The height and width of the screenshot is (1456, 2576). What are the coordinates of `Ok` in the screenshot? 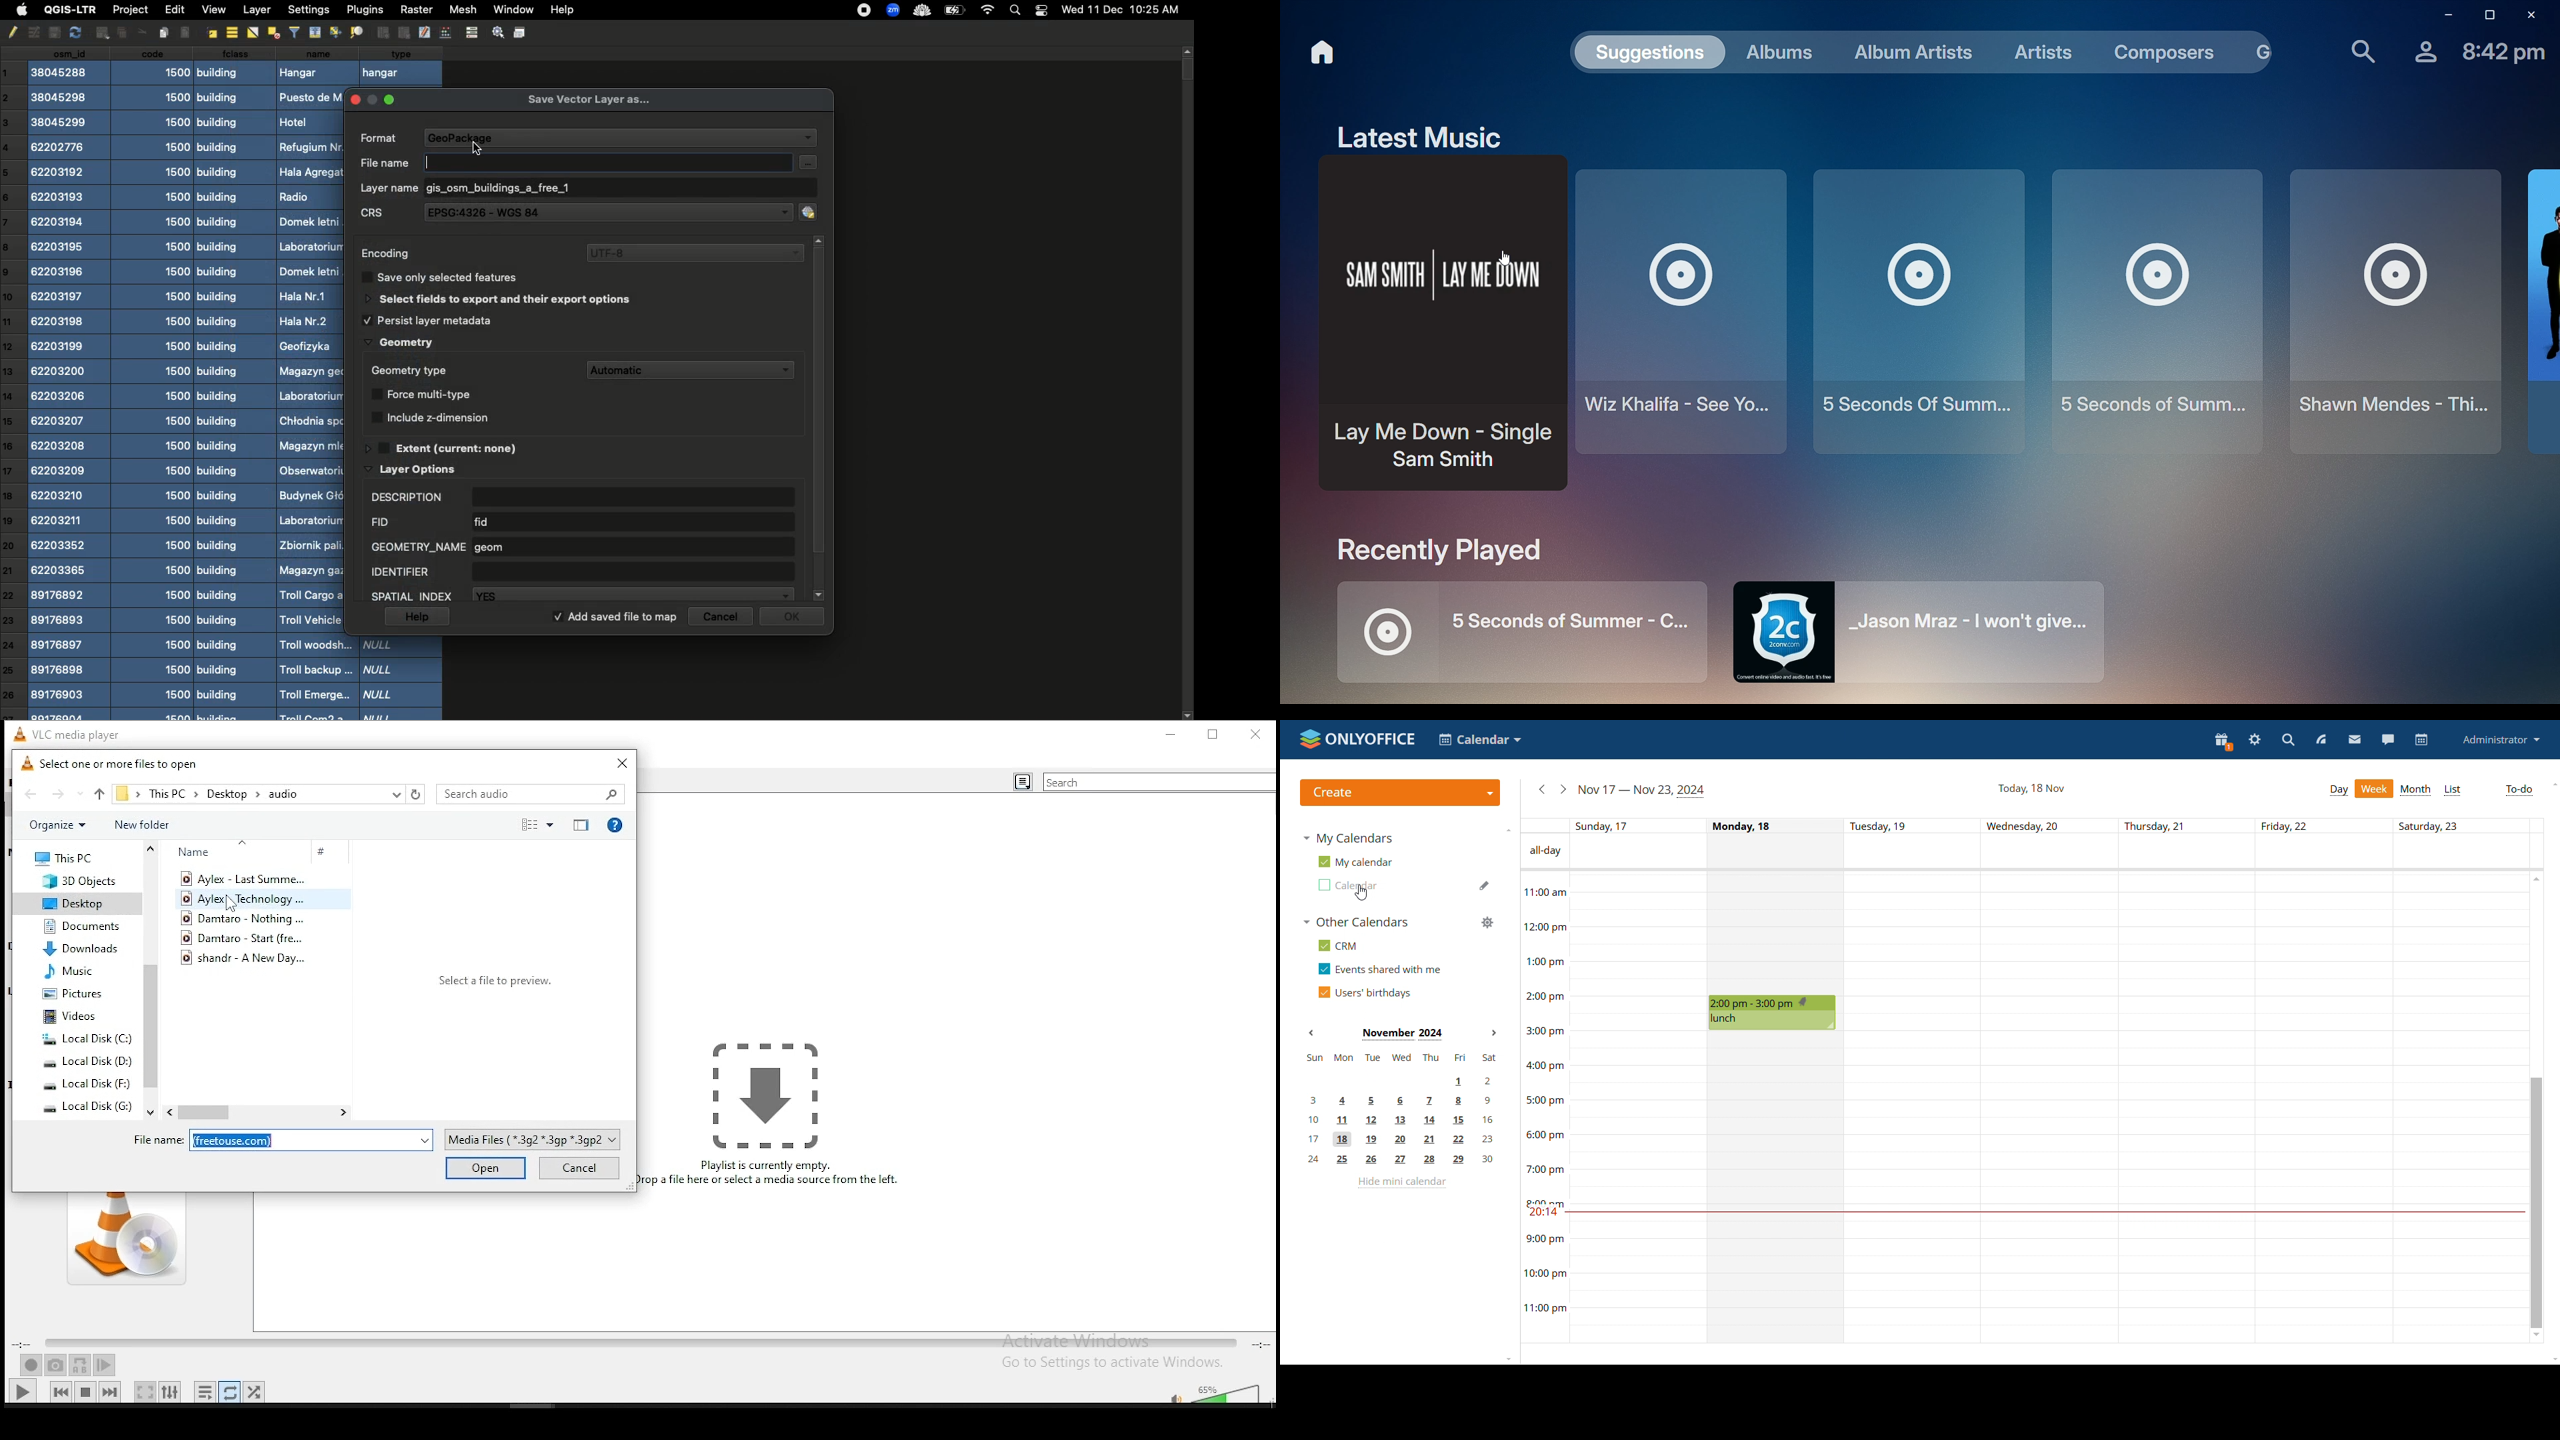 It's located at (795, 620).